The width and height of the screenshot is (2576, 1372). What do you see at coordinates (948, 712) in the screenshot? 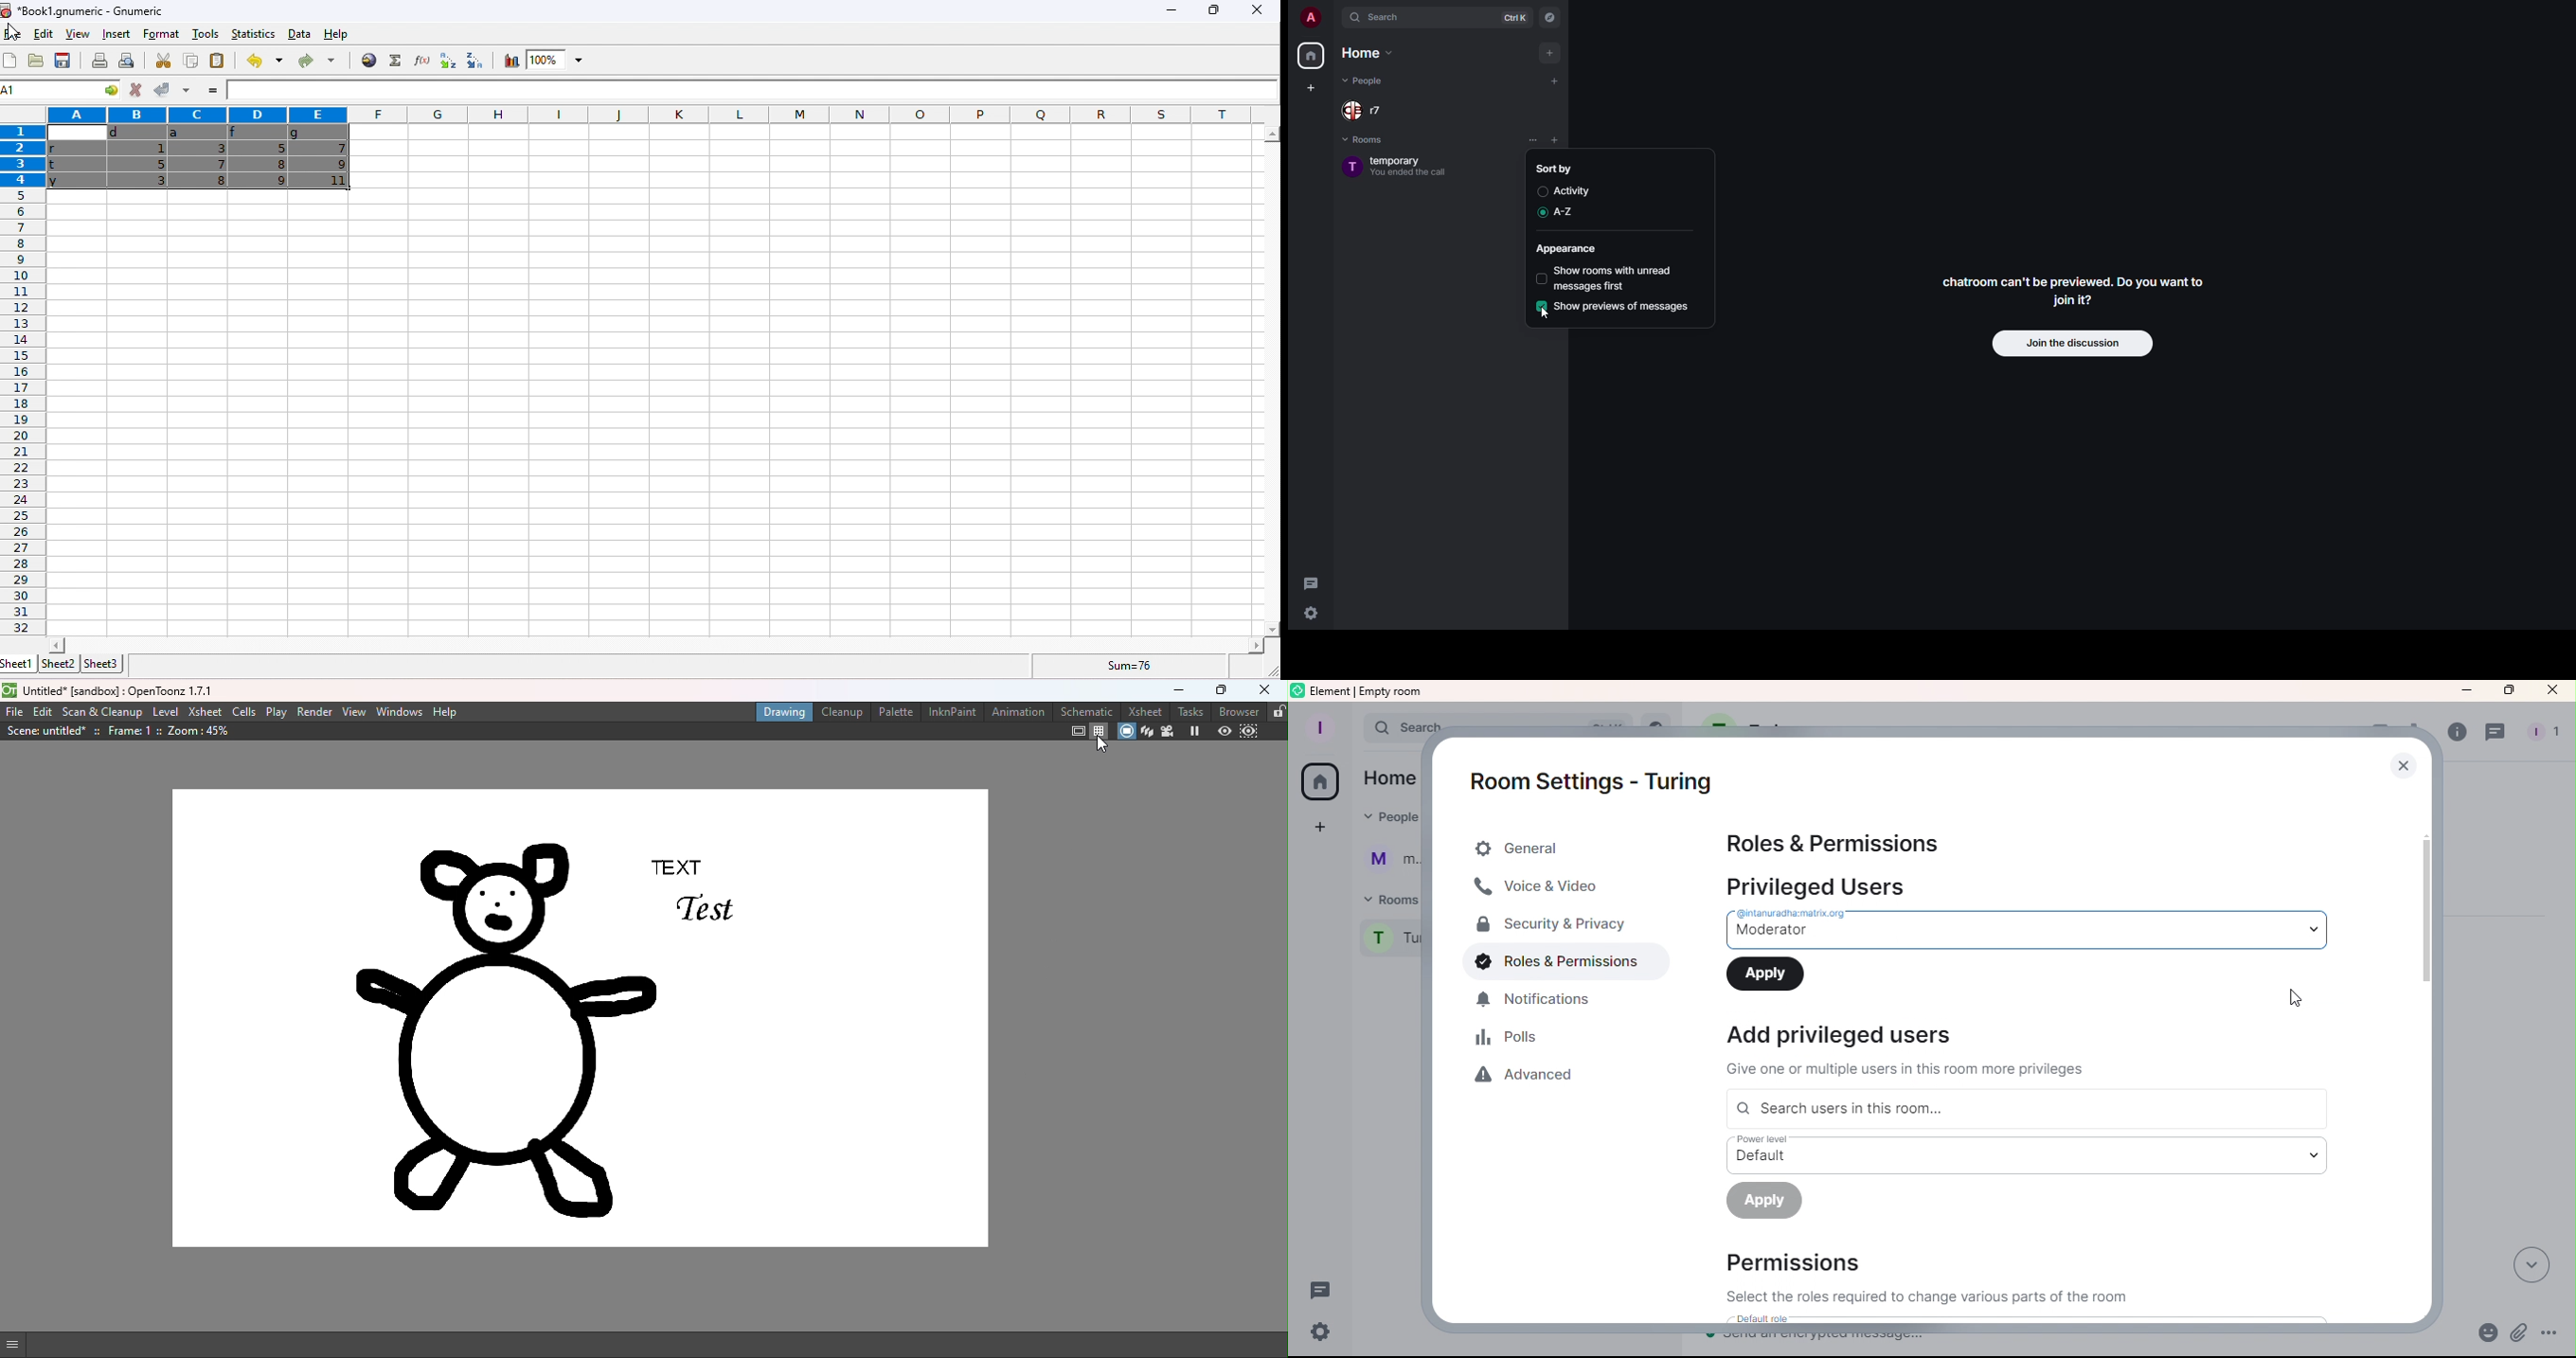
I see `InknPaint` at bounding box center [948, 712].